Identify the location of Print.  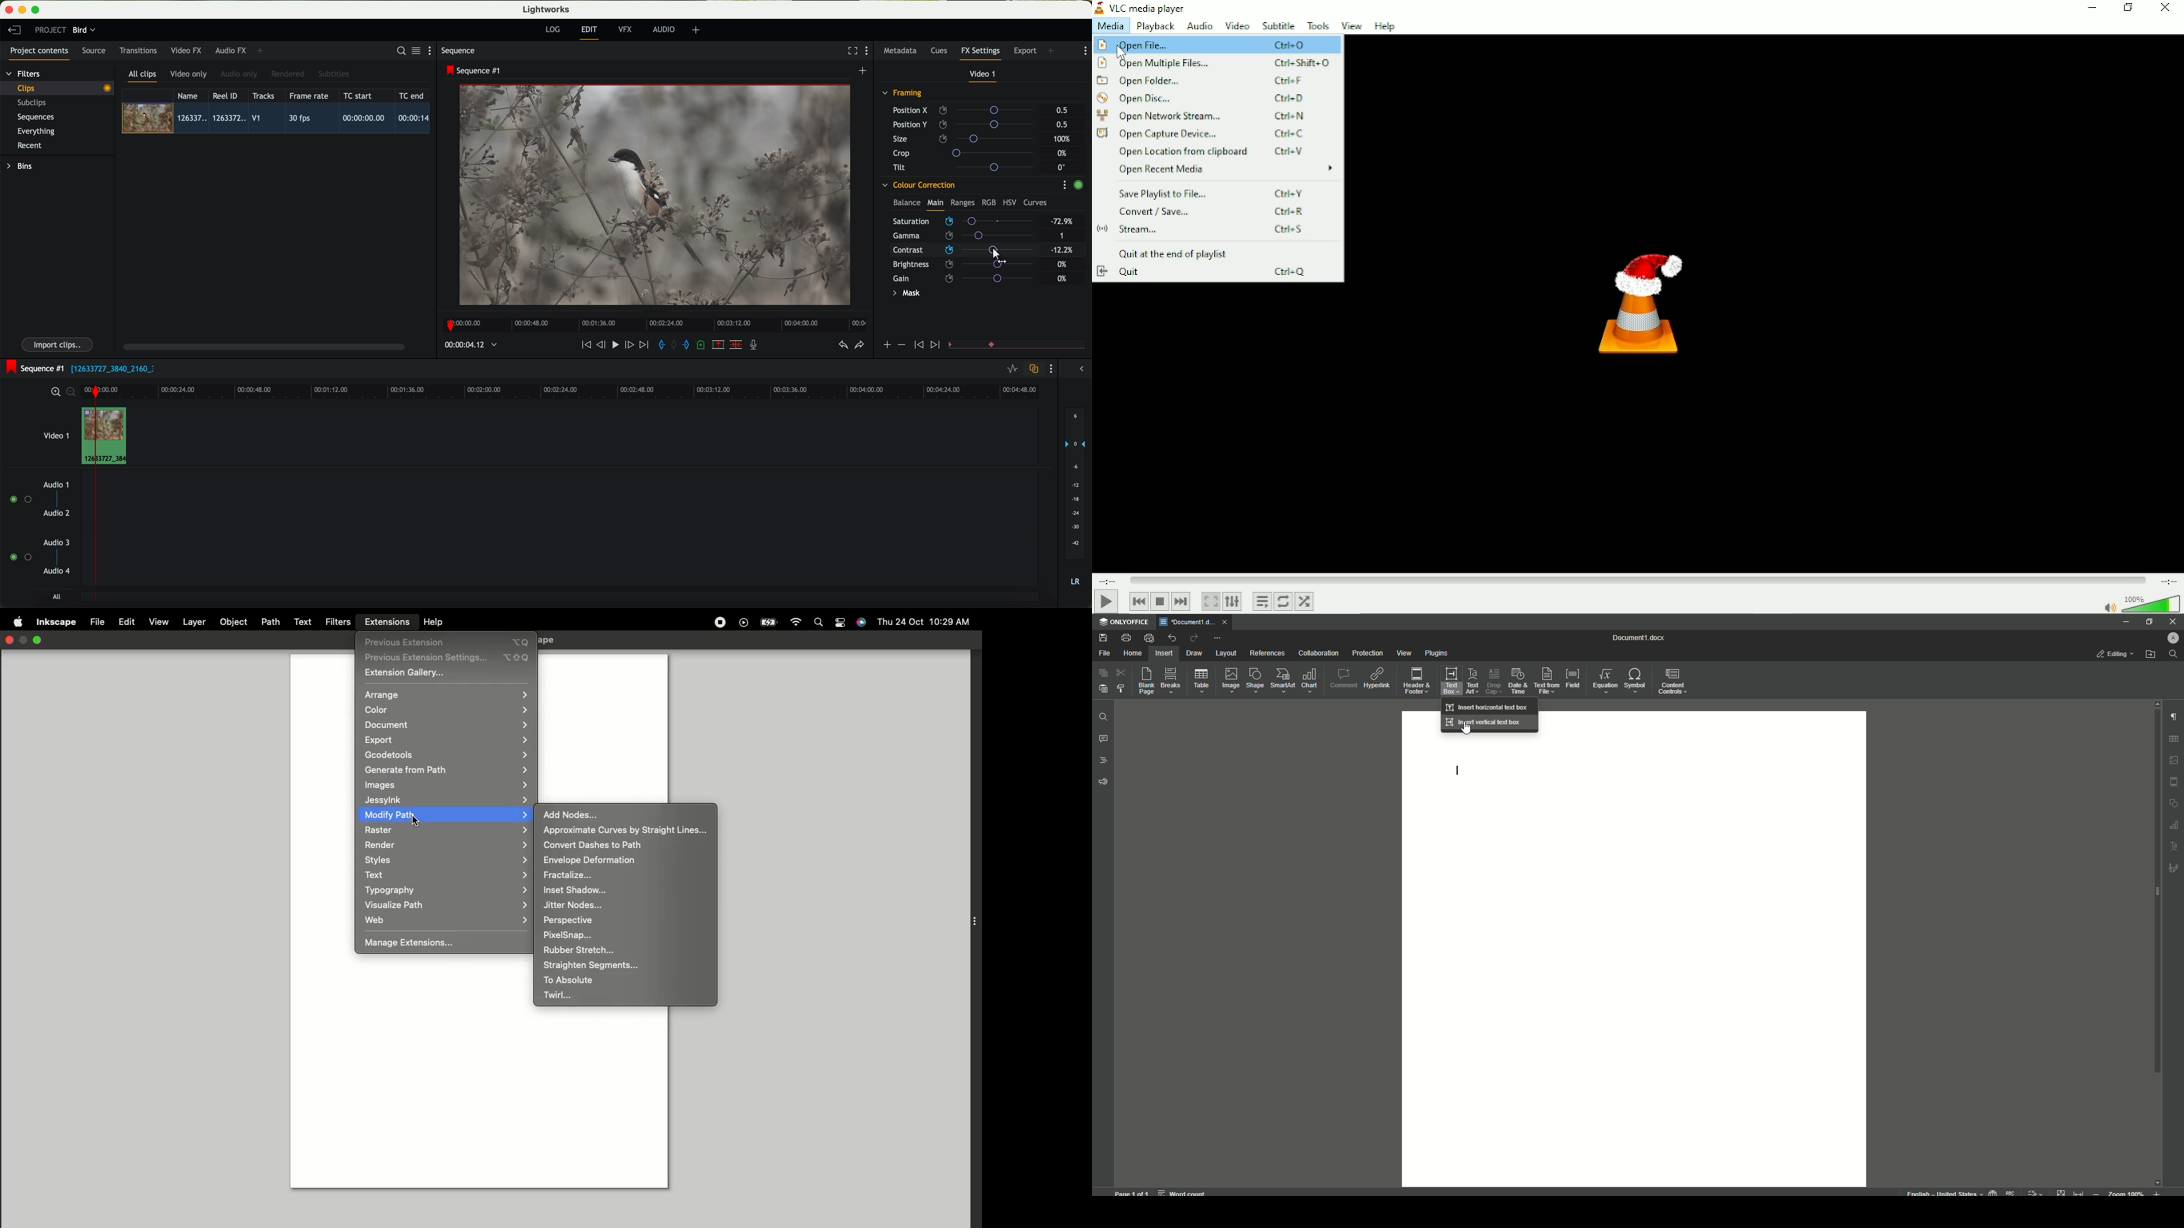
(1126, 638).